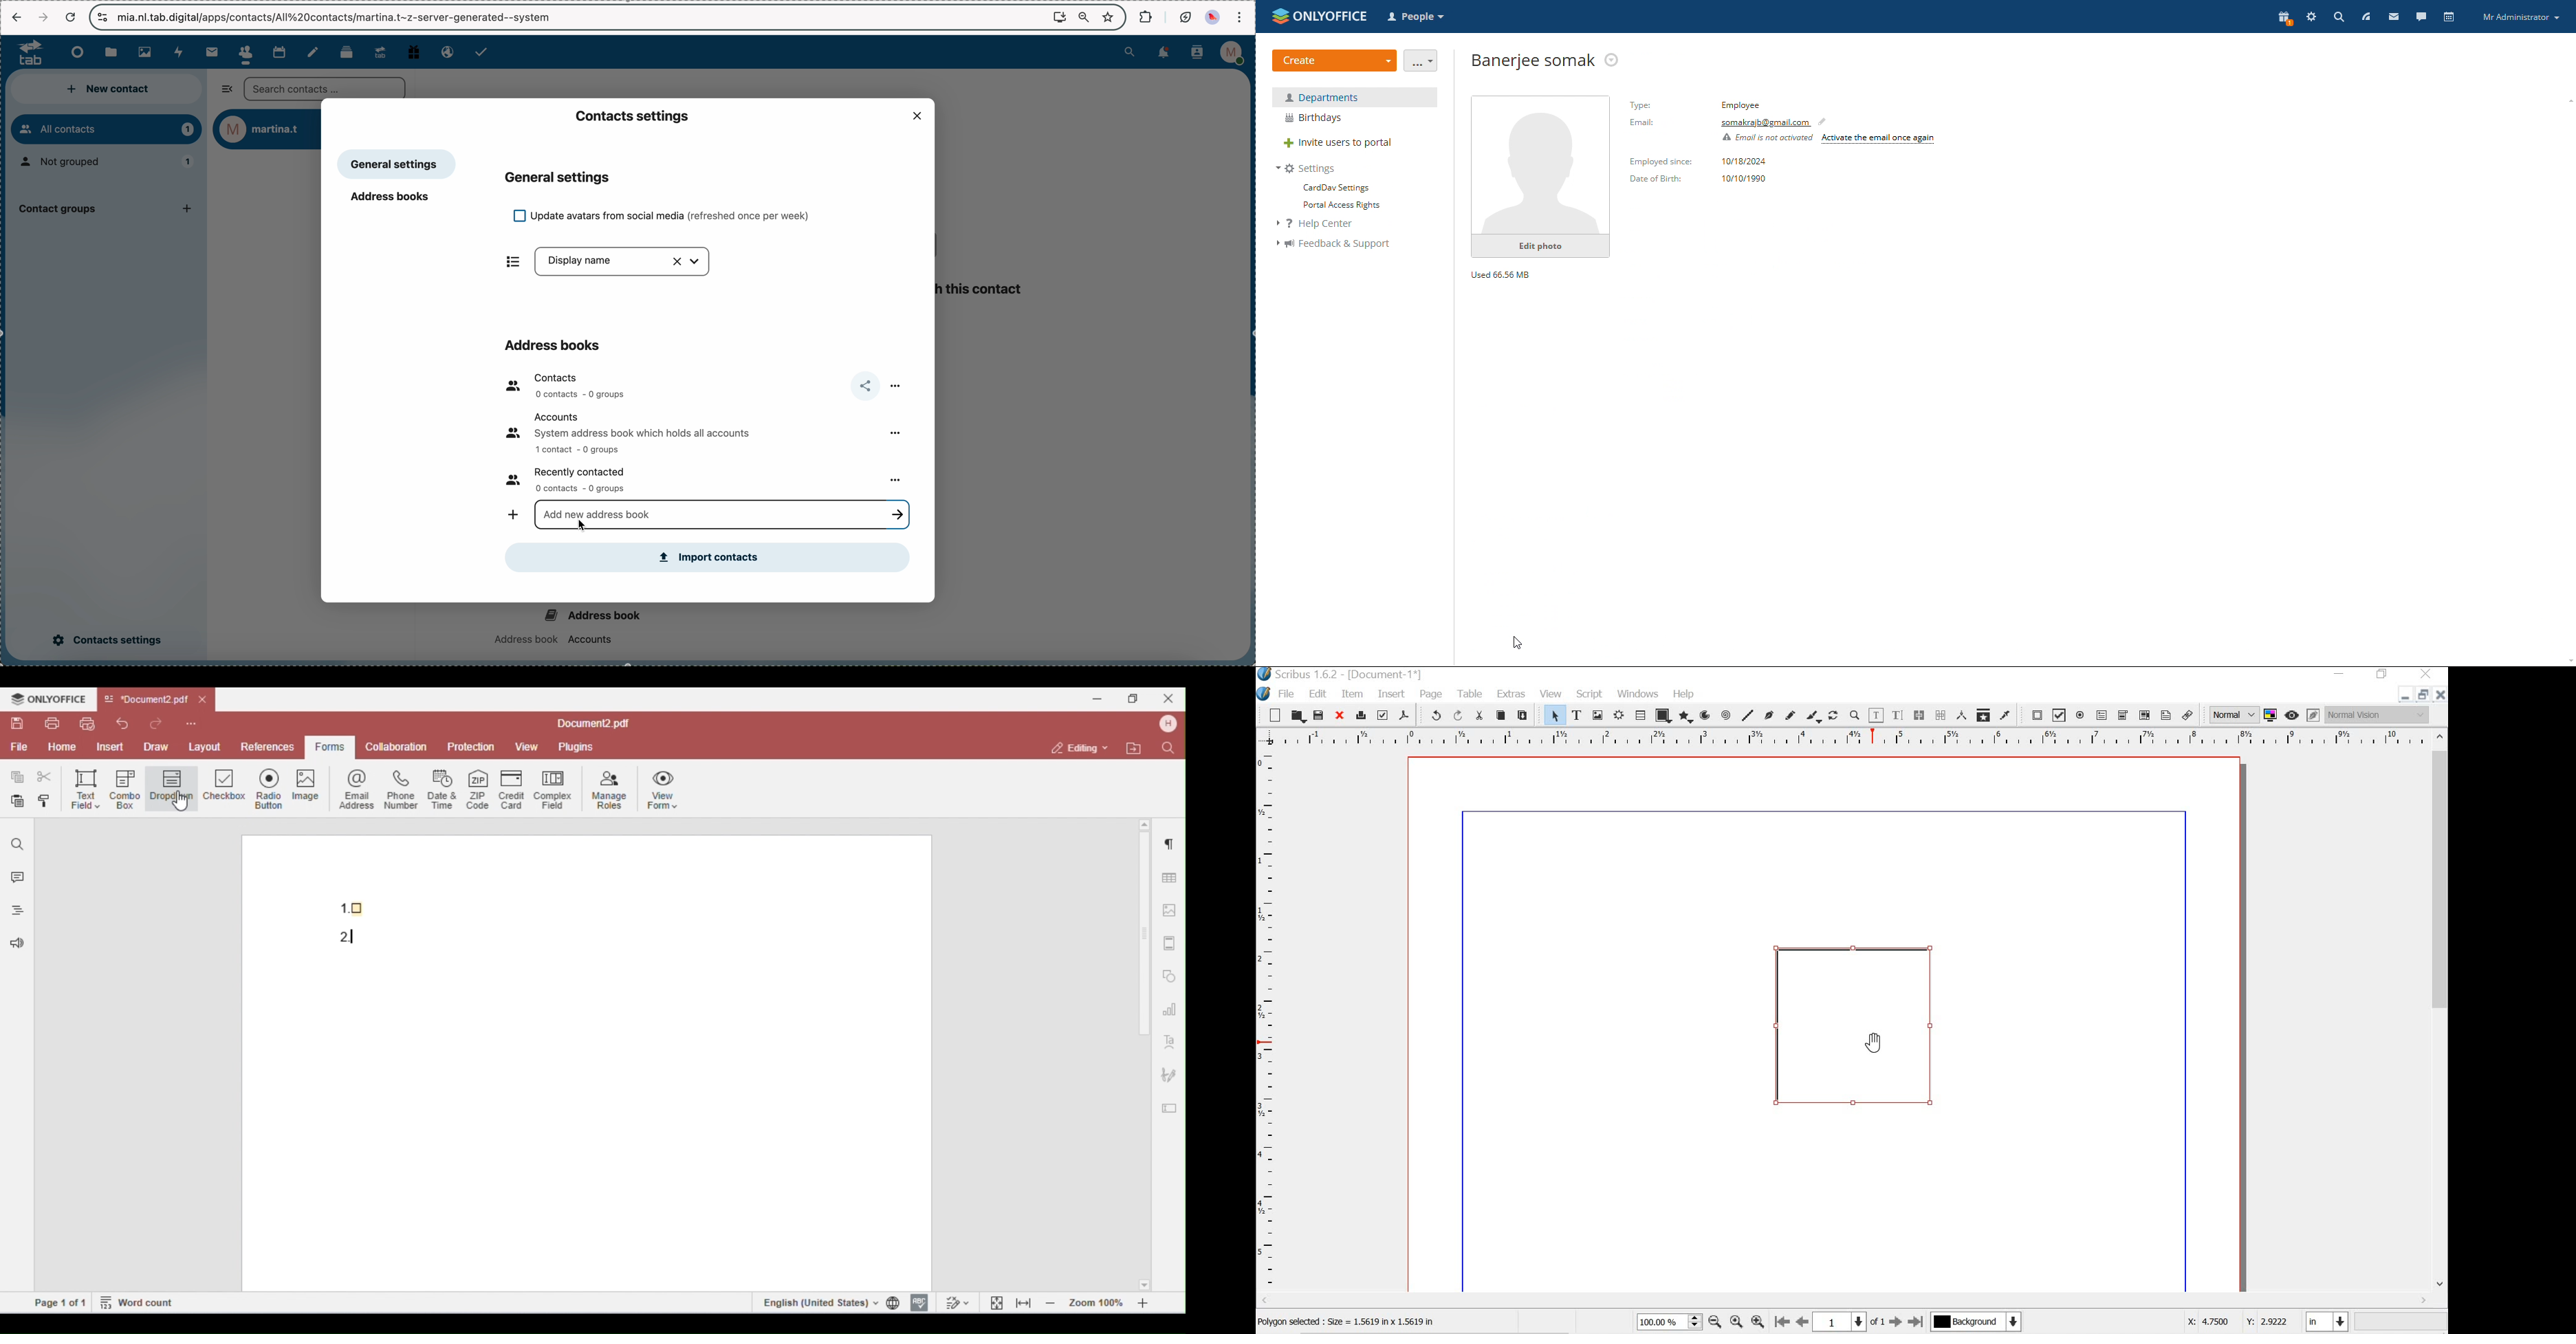 This screenshot has width=2576, height=1344. I want to click on scrollbar, so click(2439, 1013).